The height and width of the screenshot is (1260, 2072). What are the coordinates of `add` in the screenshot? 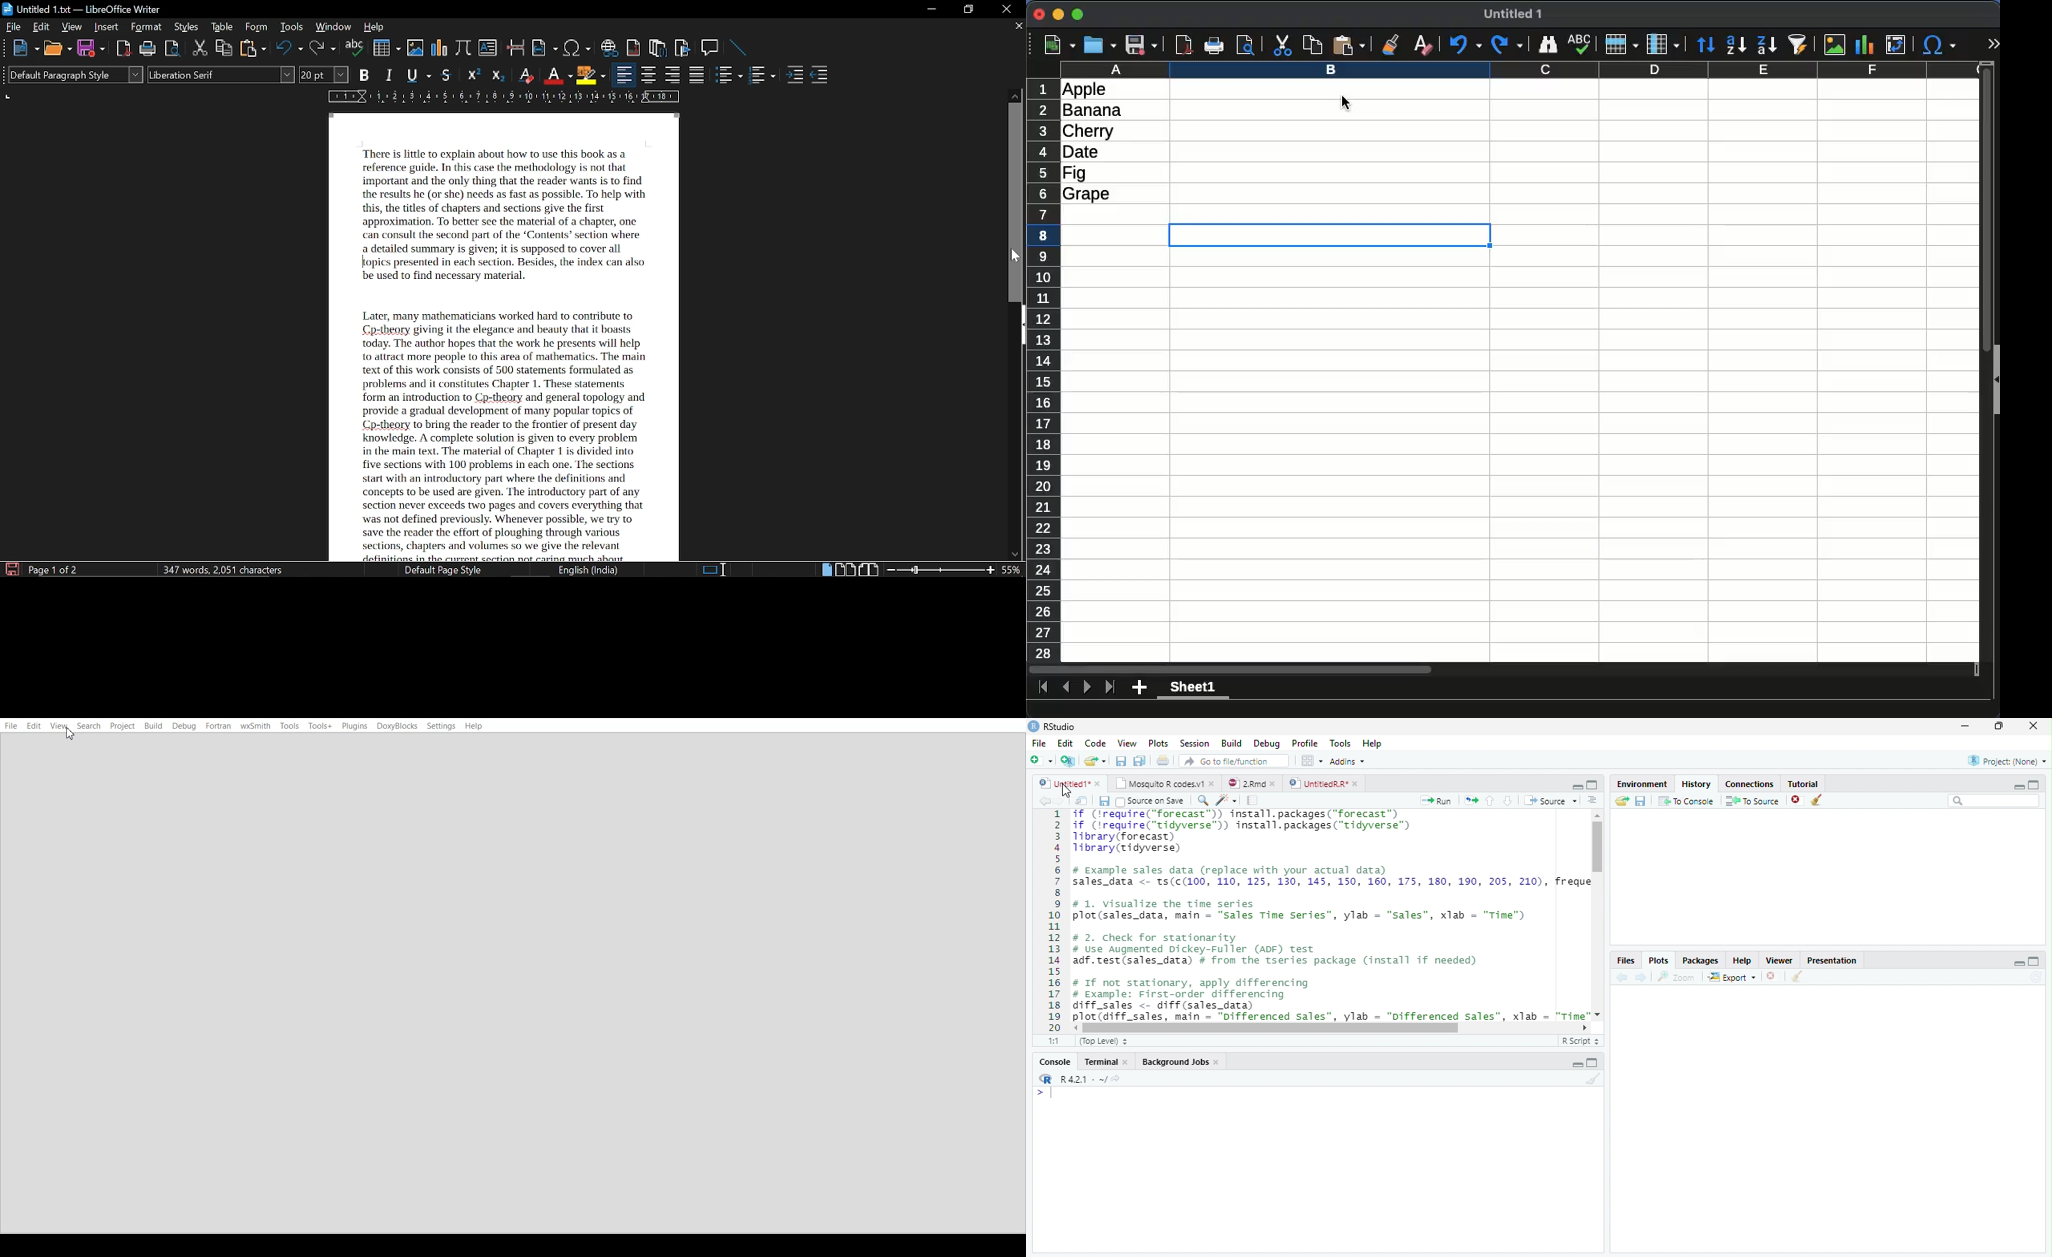 It's located at (1139, 688).